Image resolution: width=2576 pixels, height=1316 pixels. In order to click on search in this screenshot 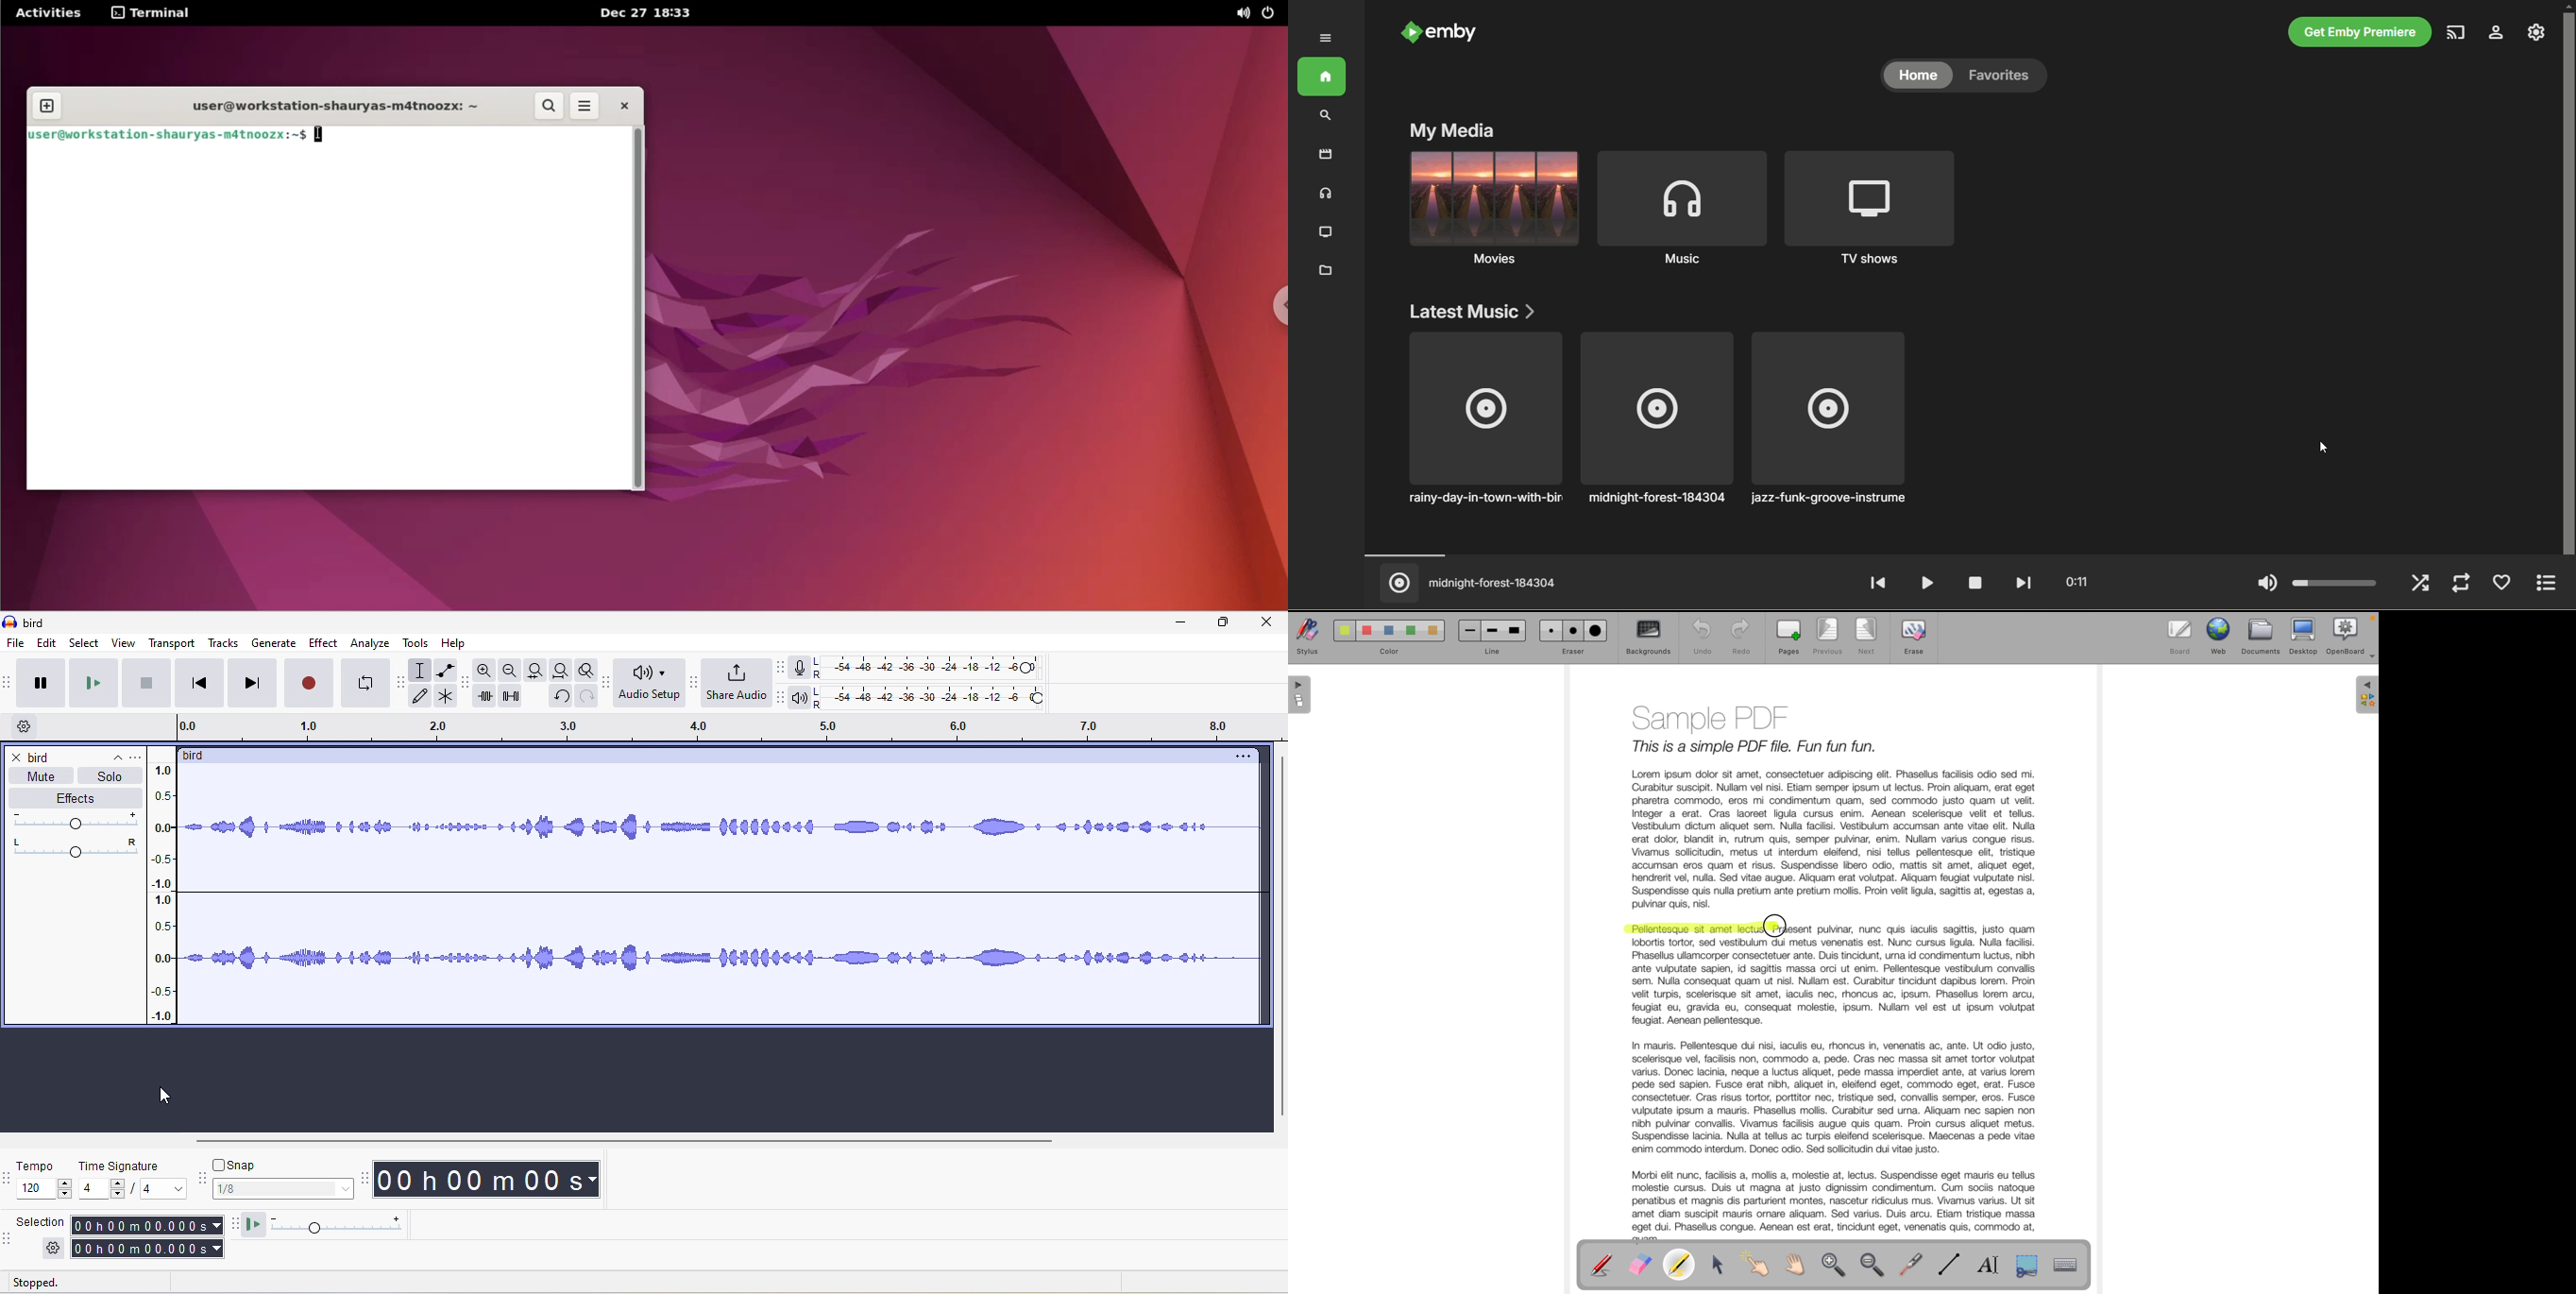, I will do `click(1326, 116)`.